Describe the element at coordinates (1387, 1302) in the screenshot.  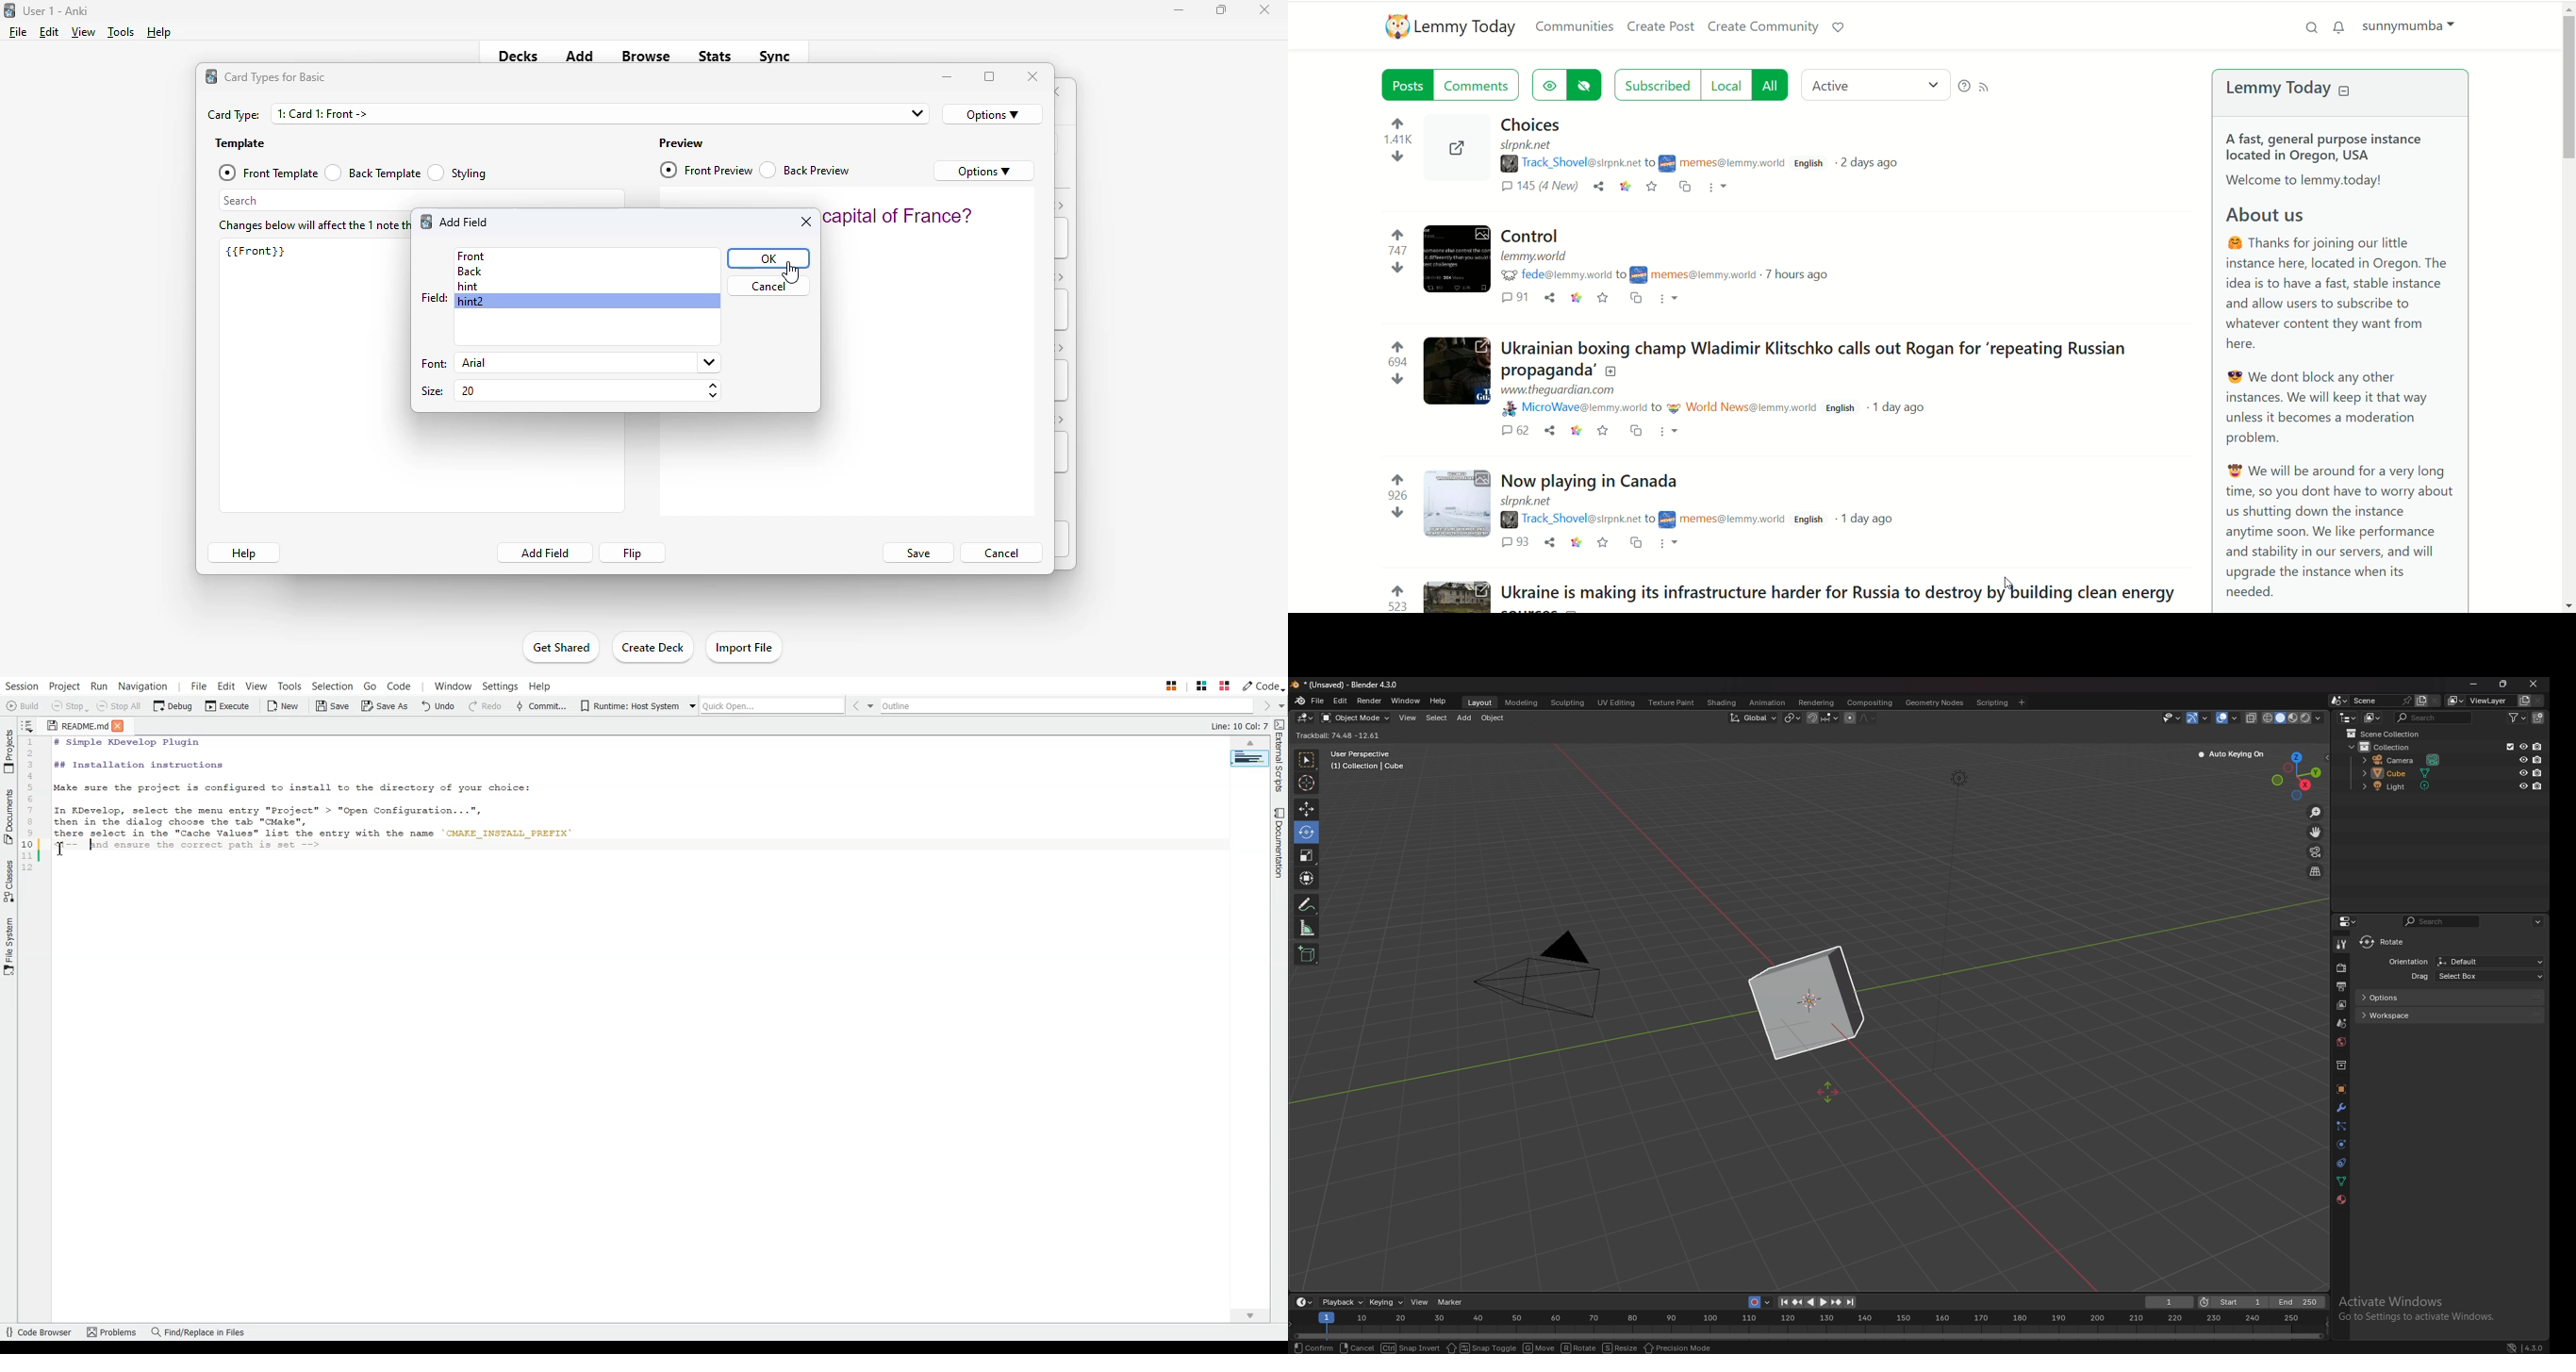
I see `keying` at that location.